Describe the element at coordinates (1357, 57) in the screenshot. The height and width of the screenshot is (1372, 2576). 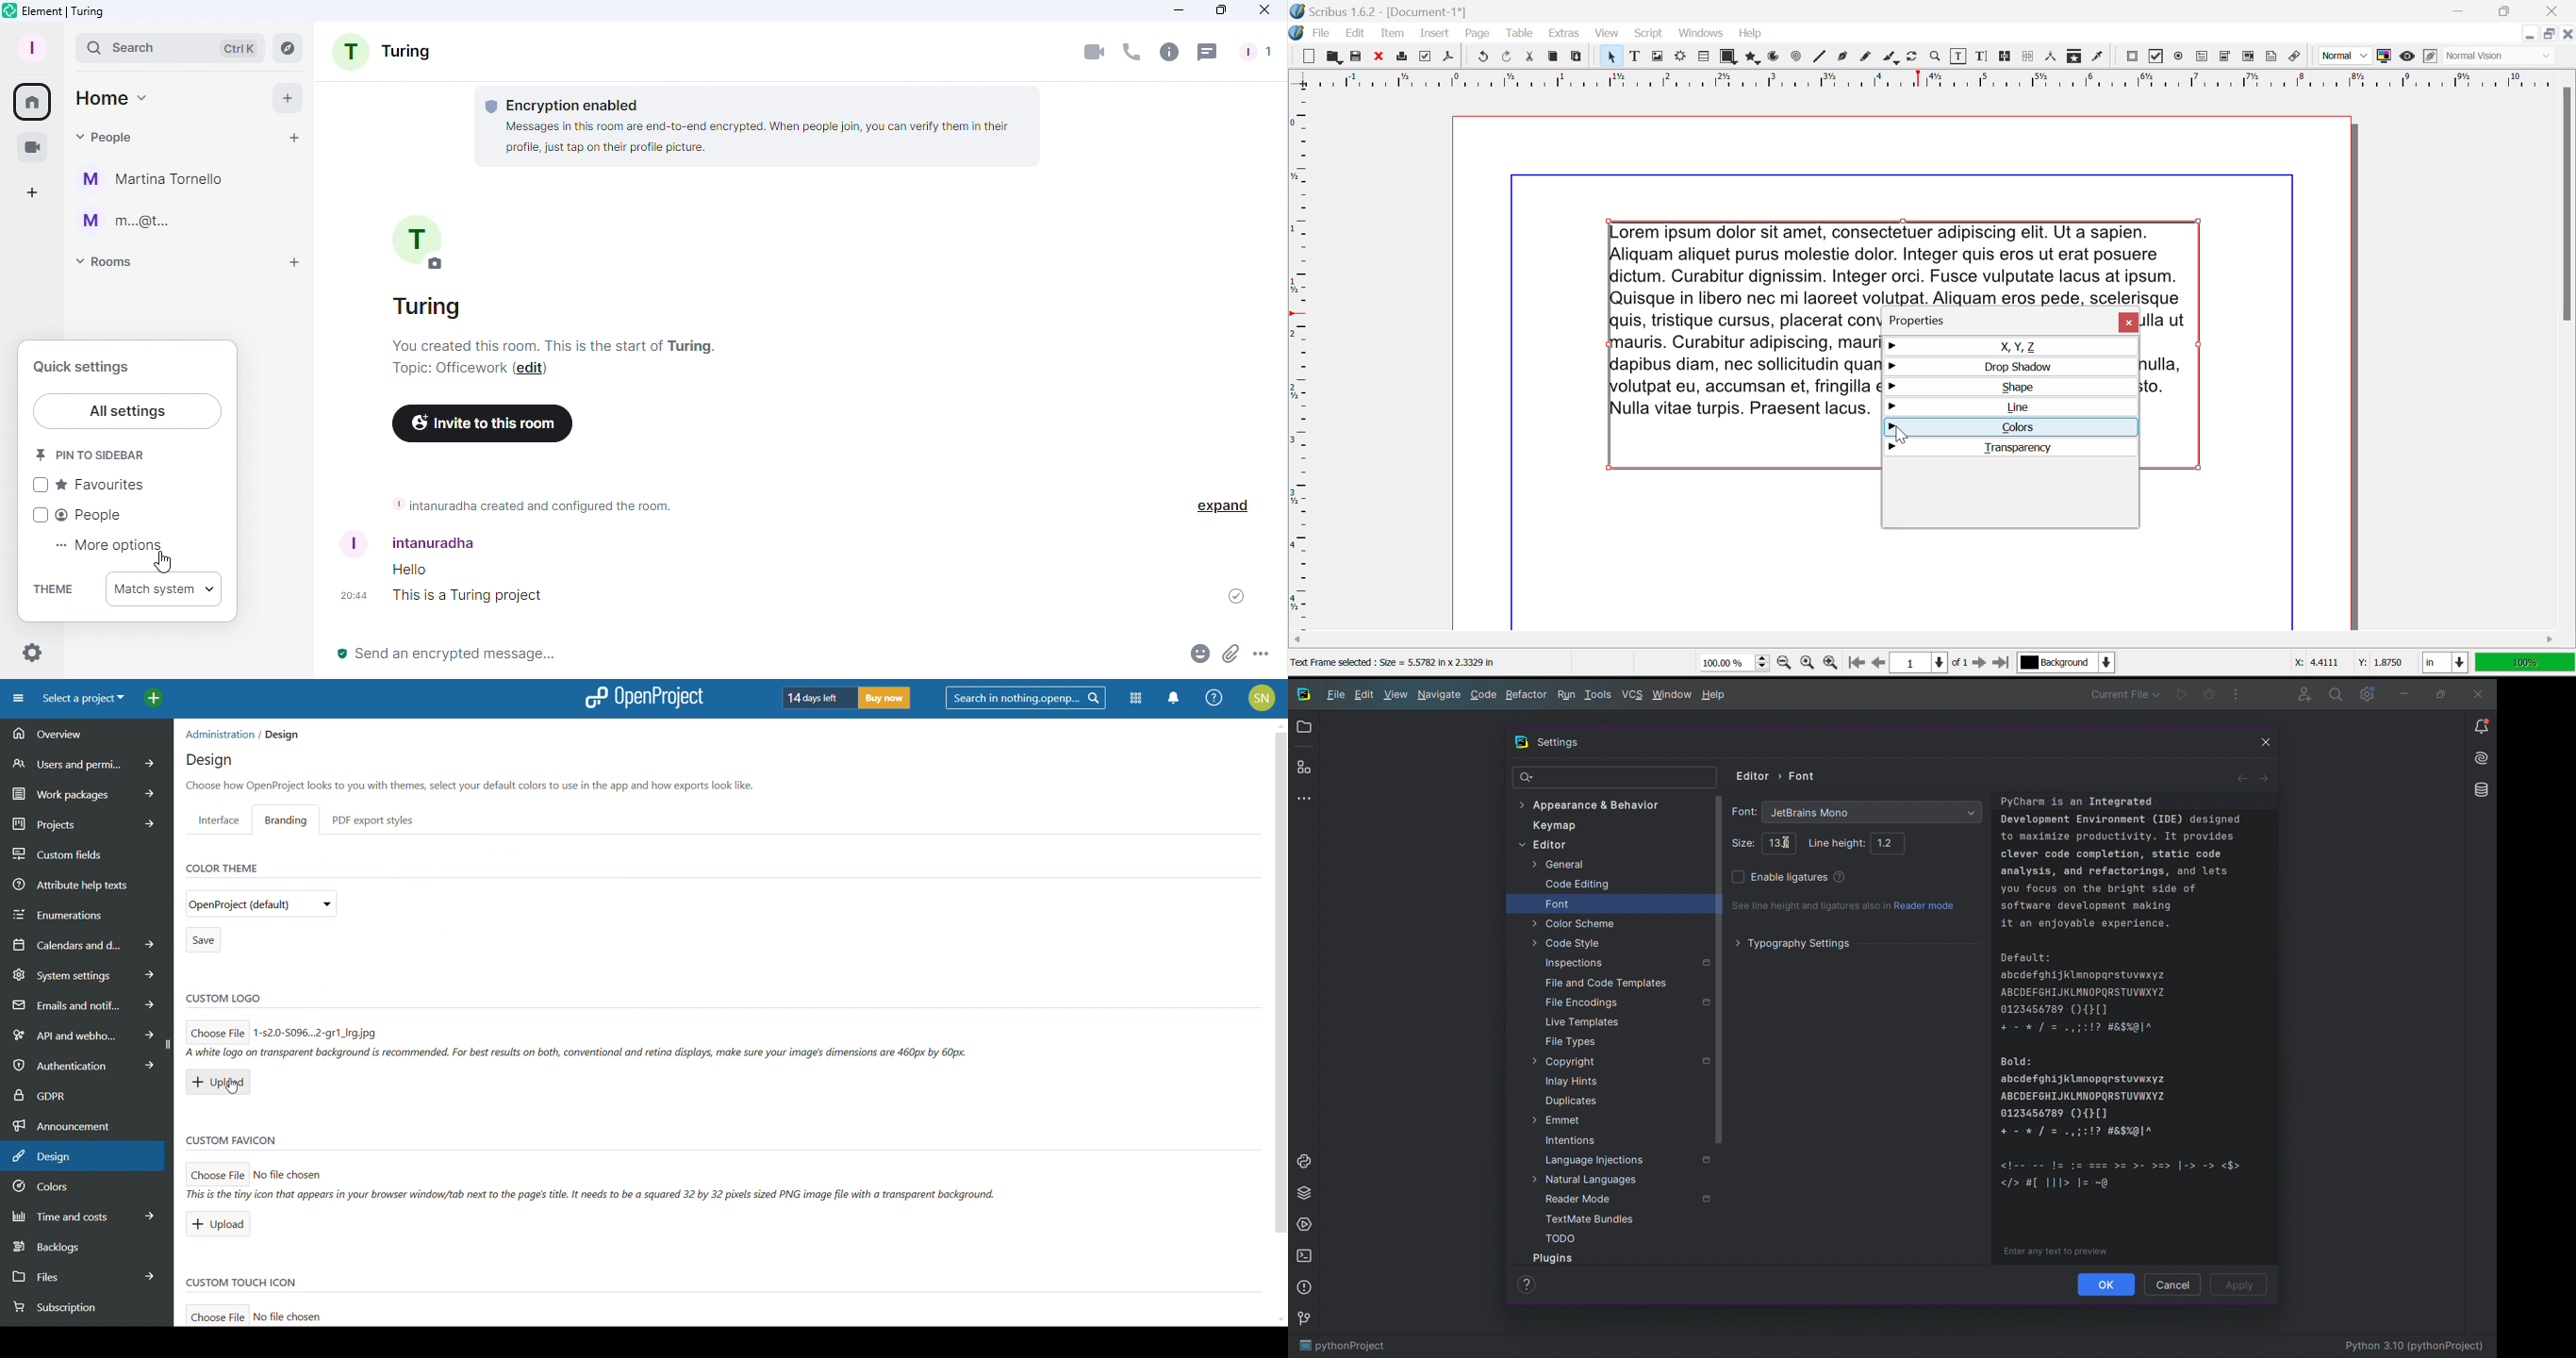
I see `Save` at that location.